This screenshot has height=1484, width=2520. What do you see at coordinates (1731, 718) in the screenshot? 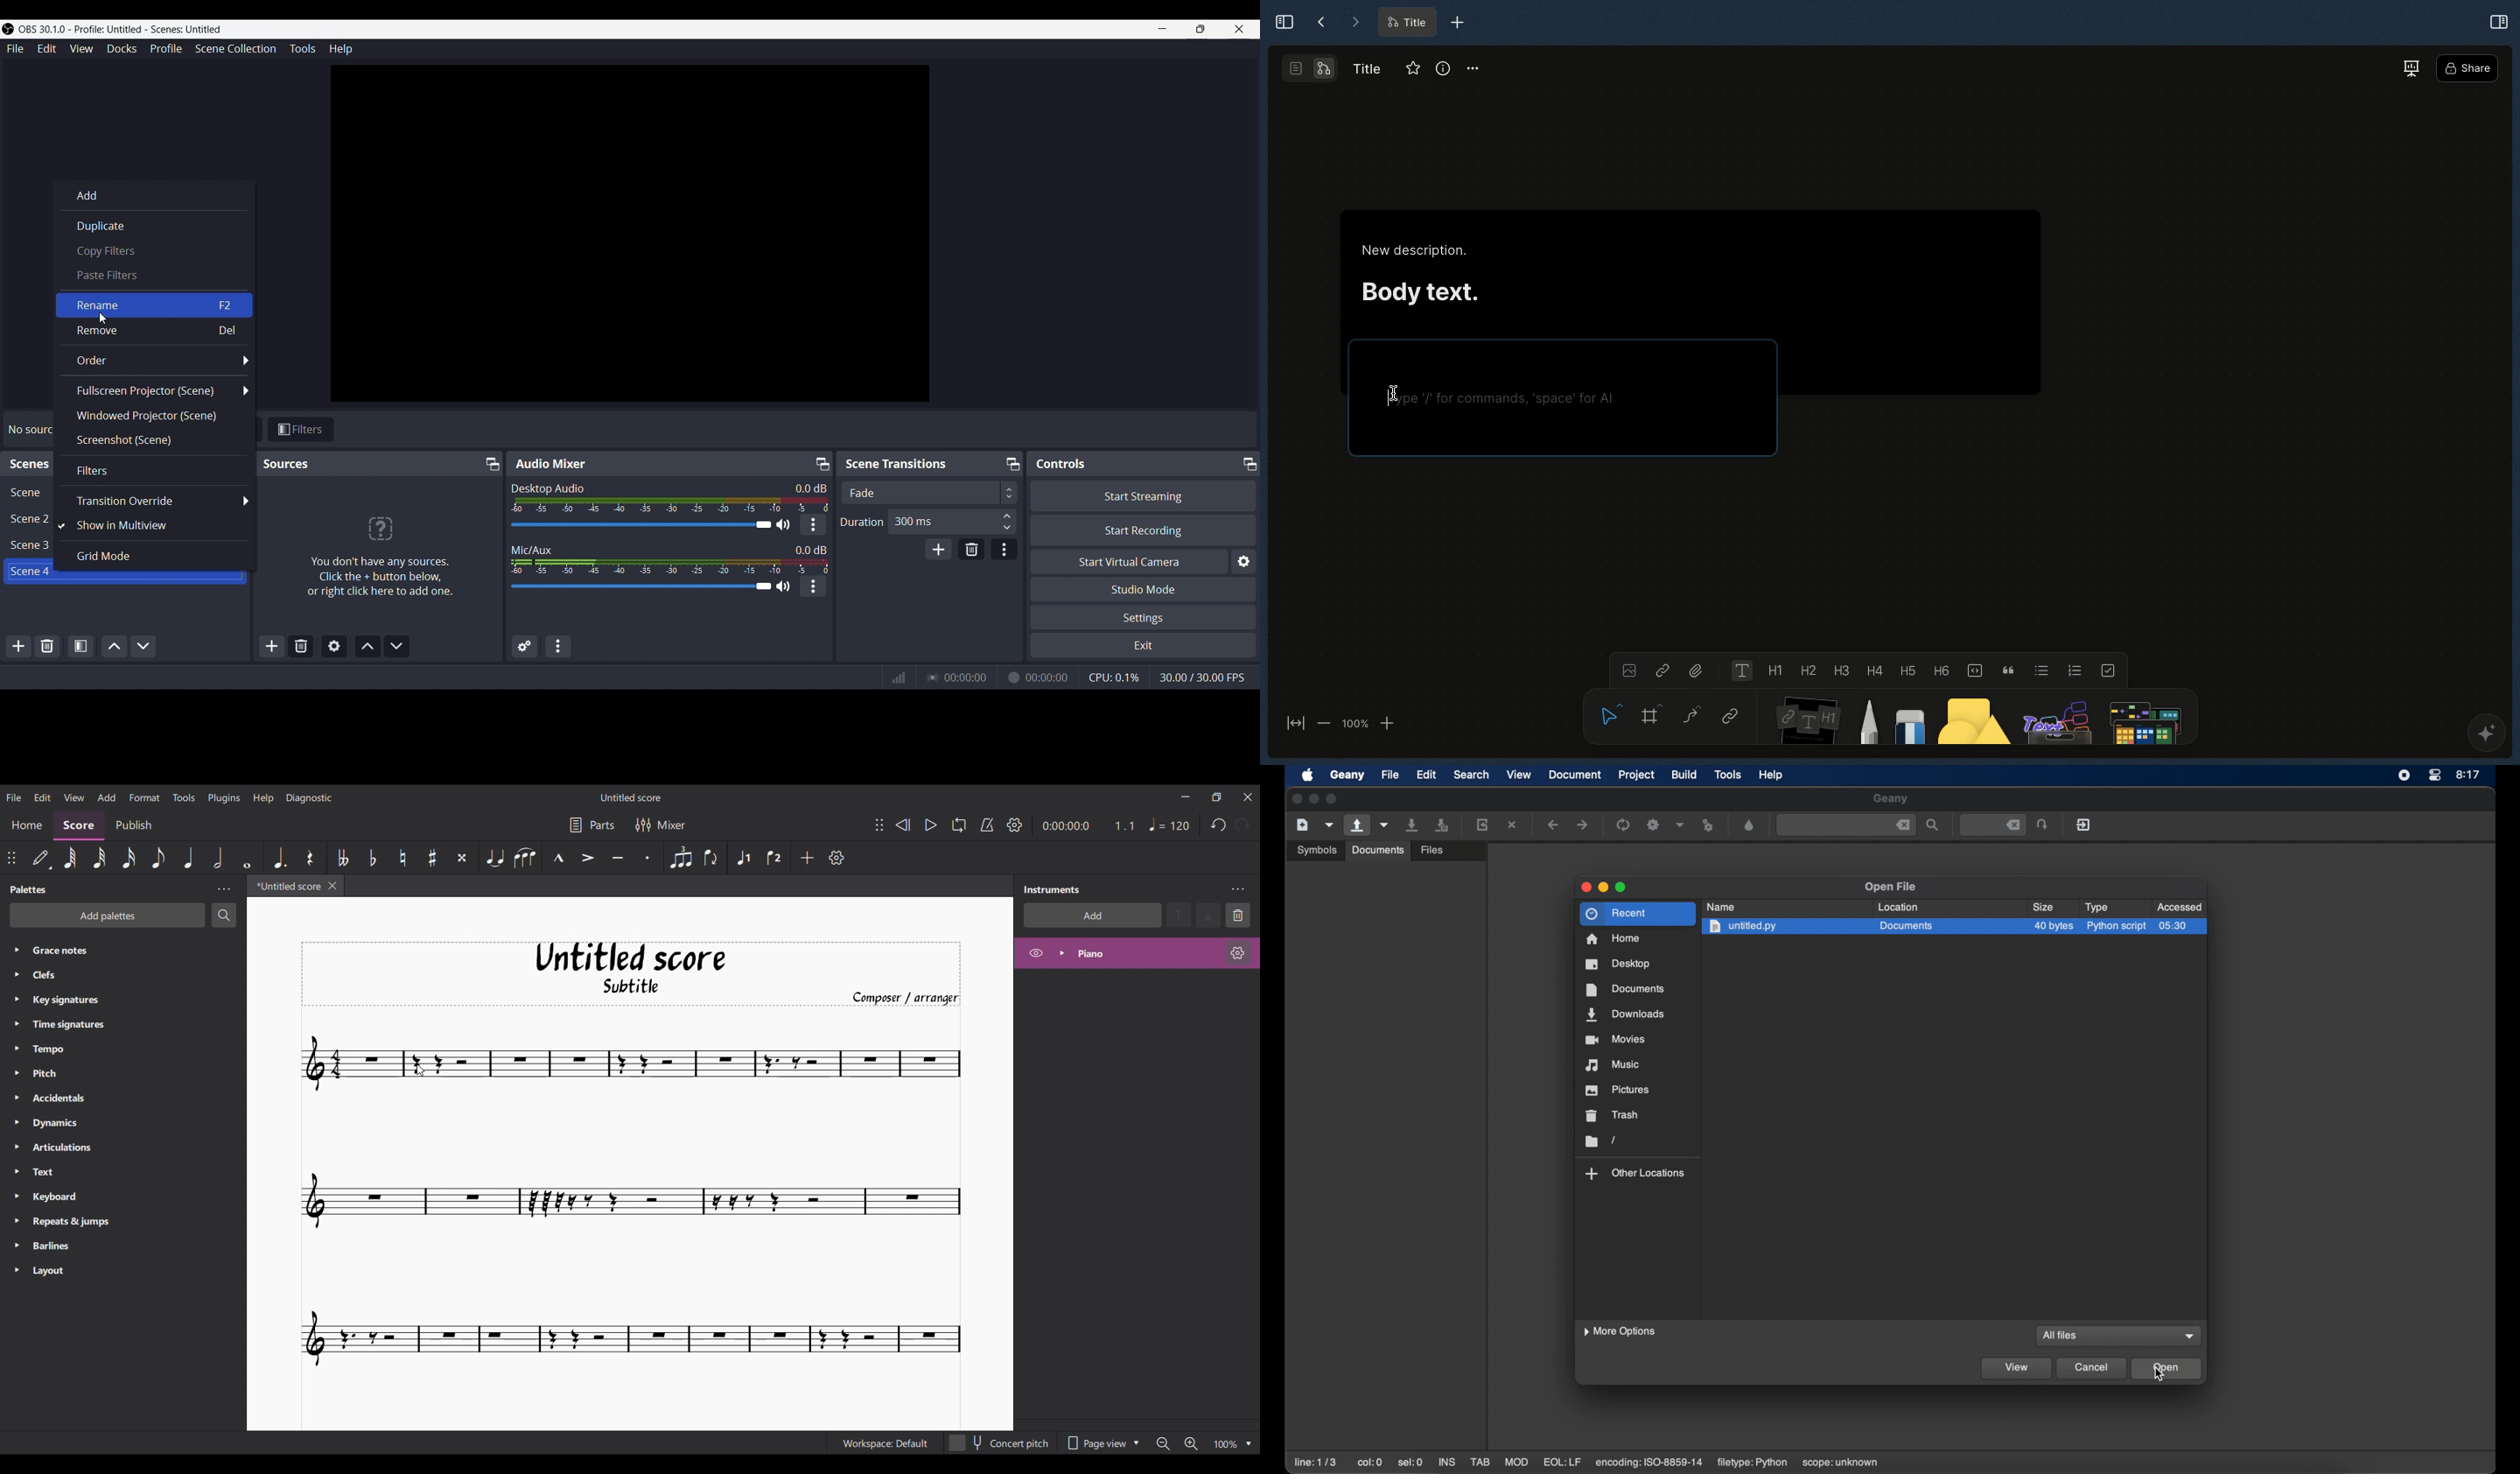
I see `Link` at bounding box center [1731, 718].